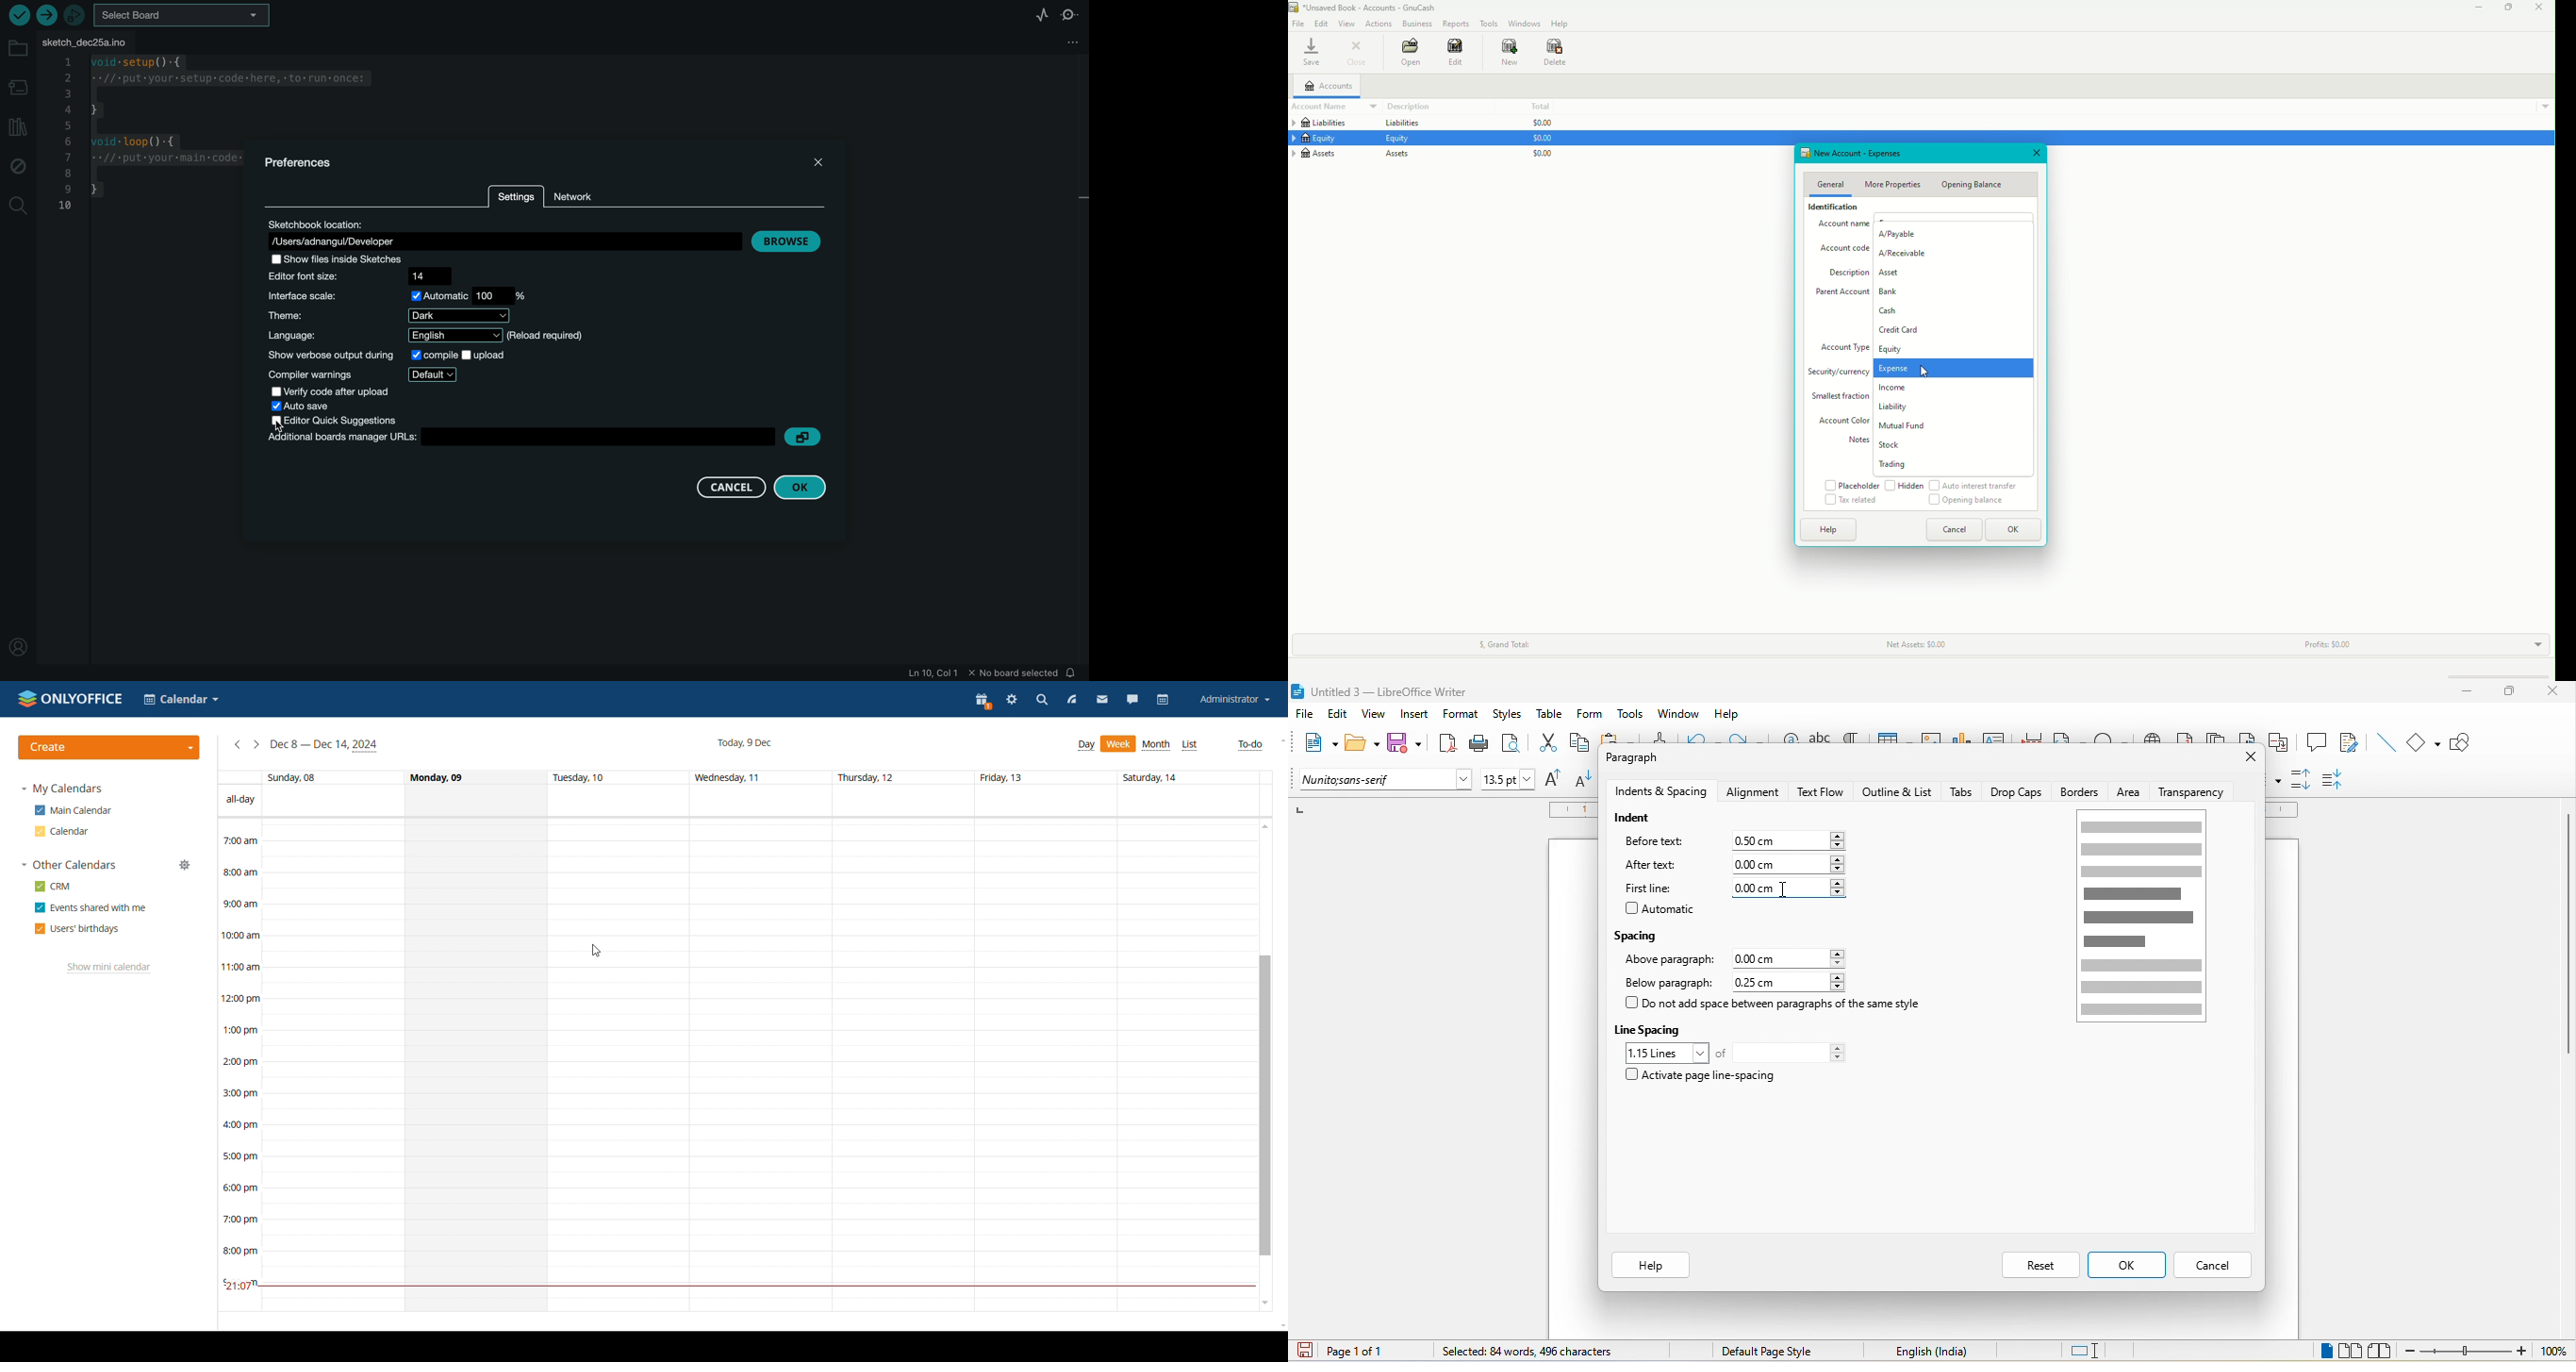 This screenshot has height=1372, width=2576. I want to click on manage, so click(184, 866).